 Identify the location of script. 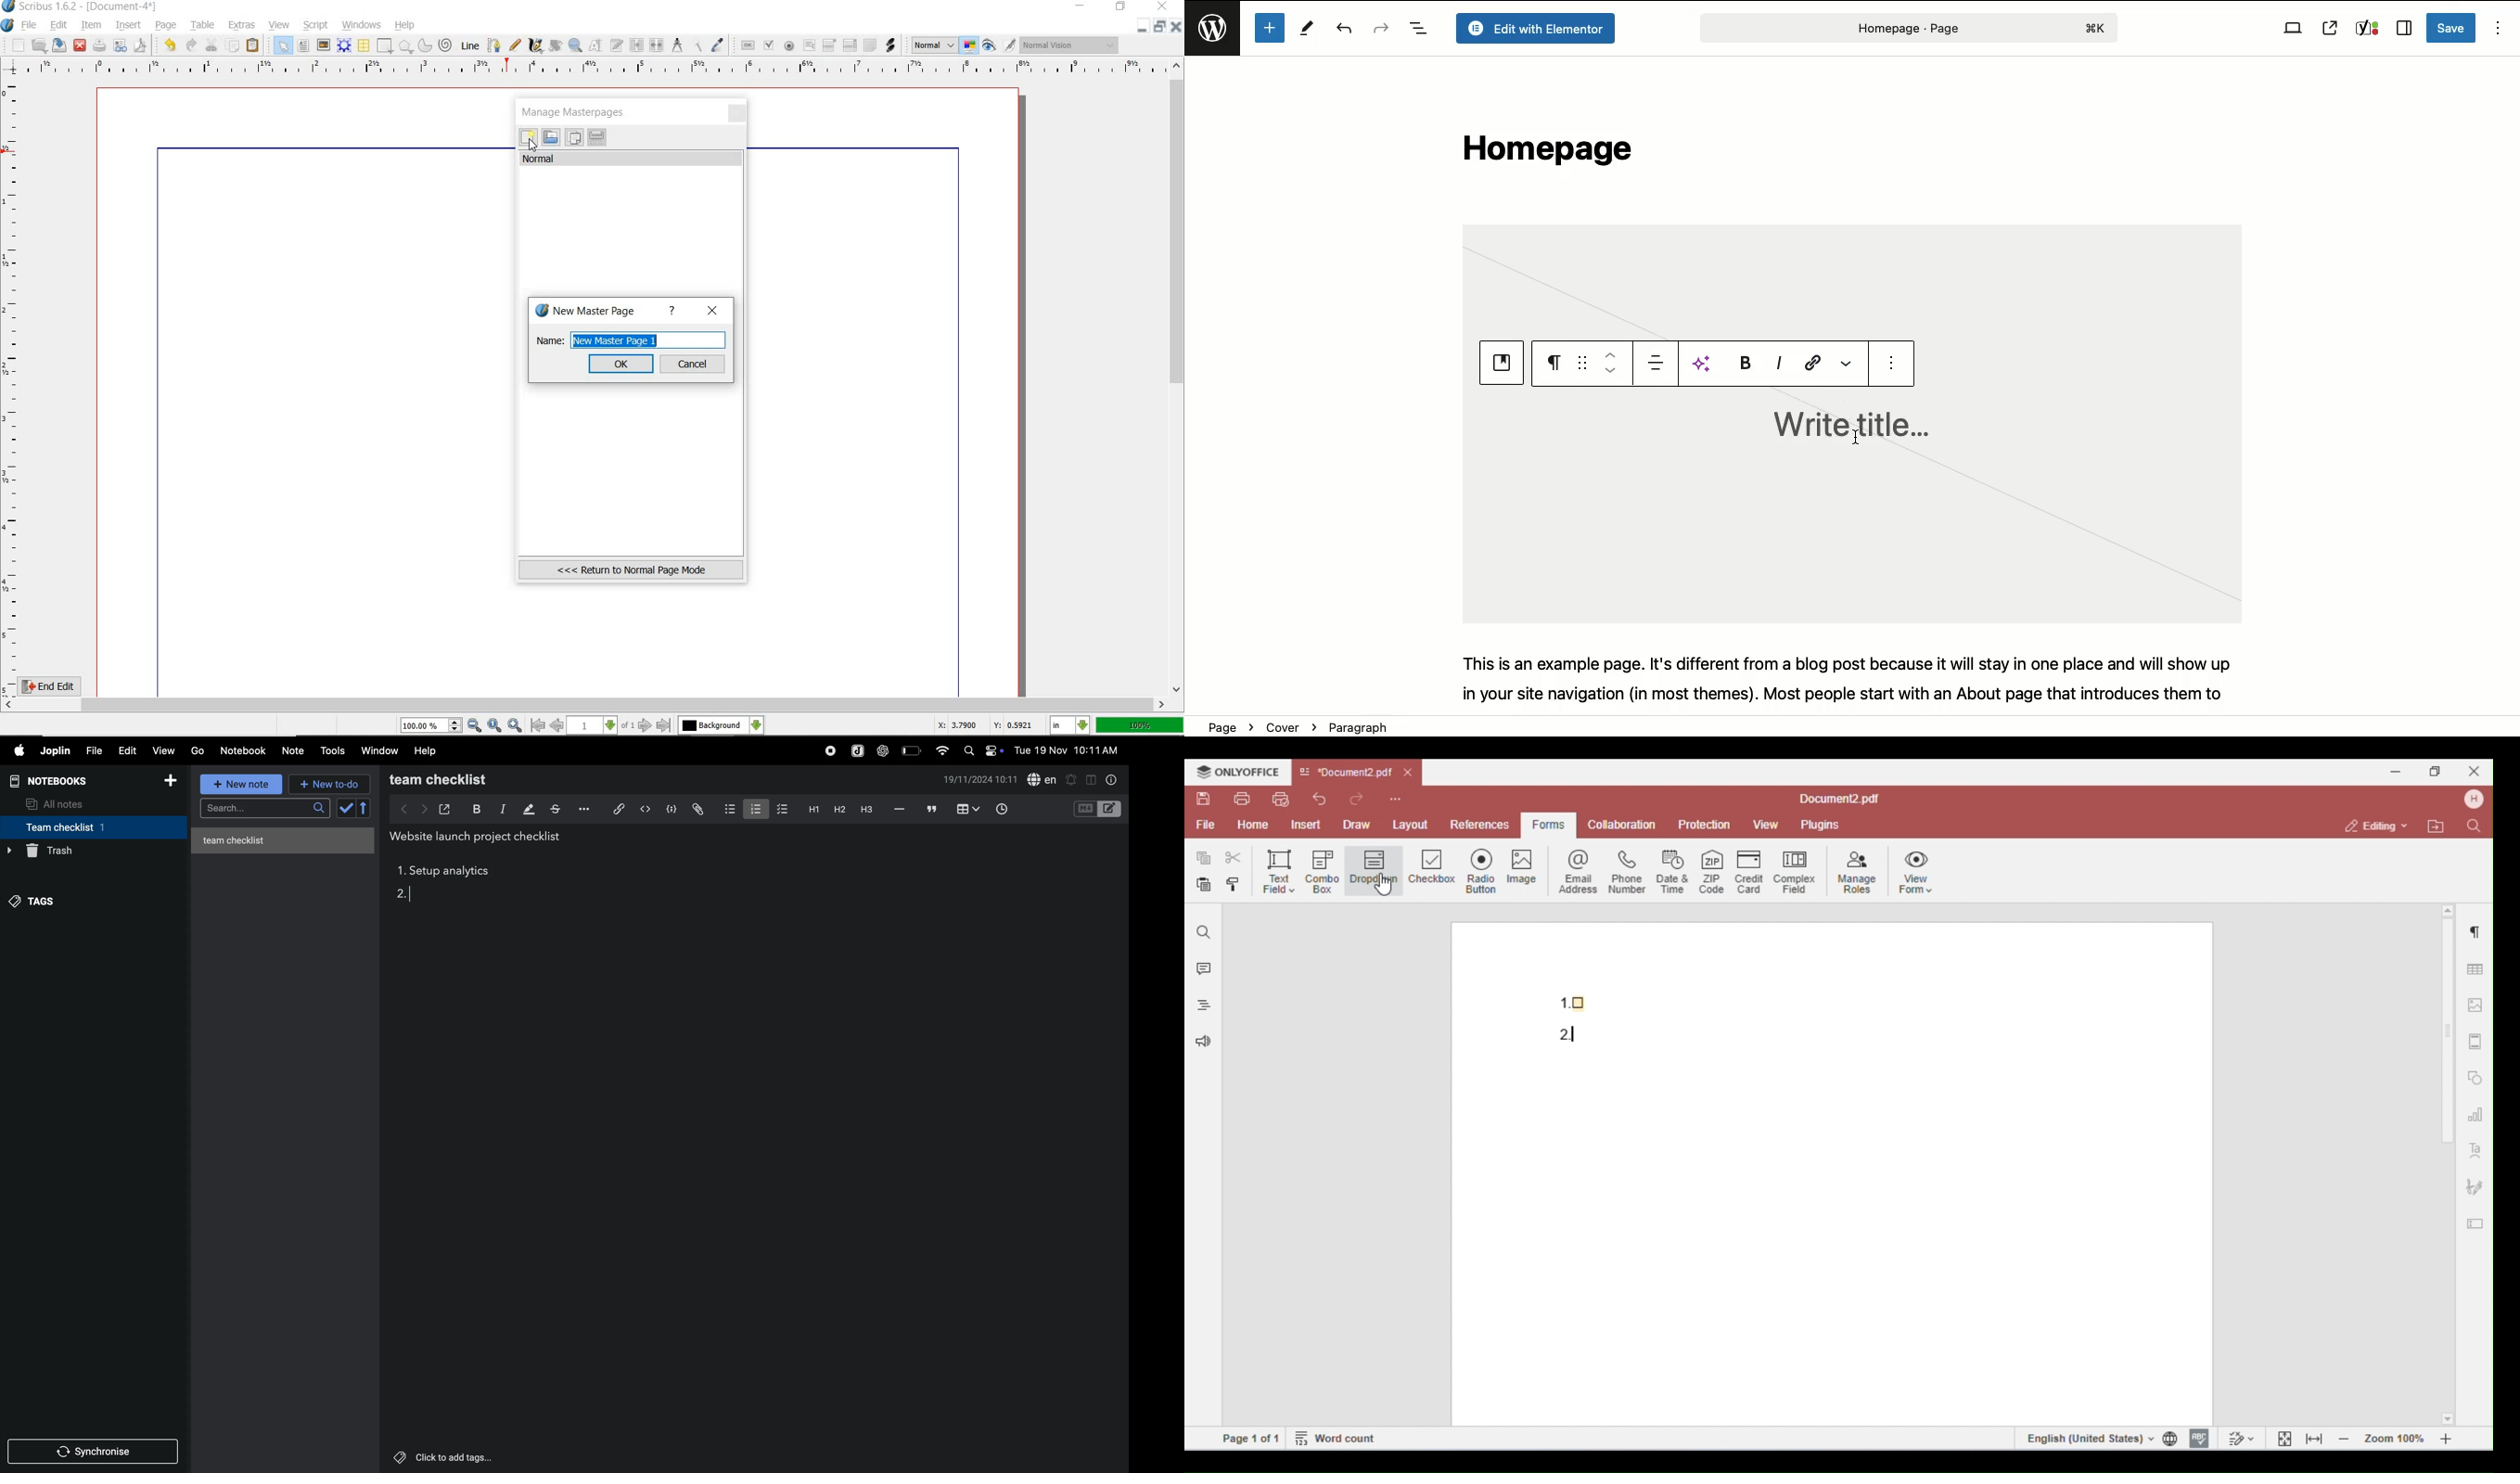
(317, 24).